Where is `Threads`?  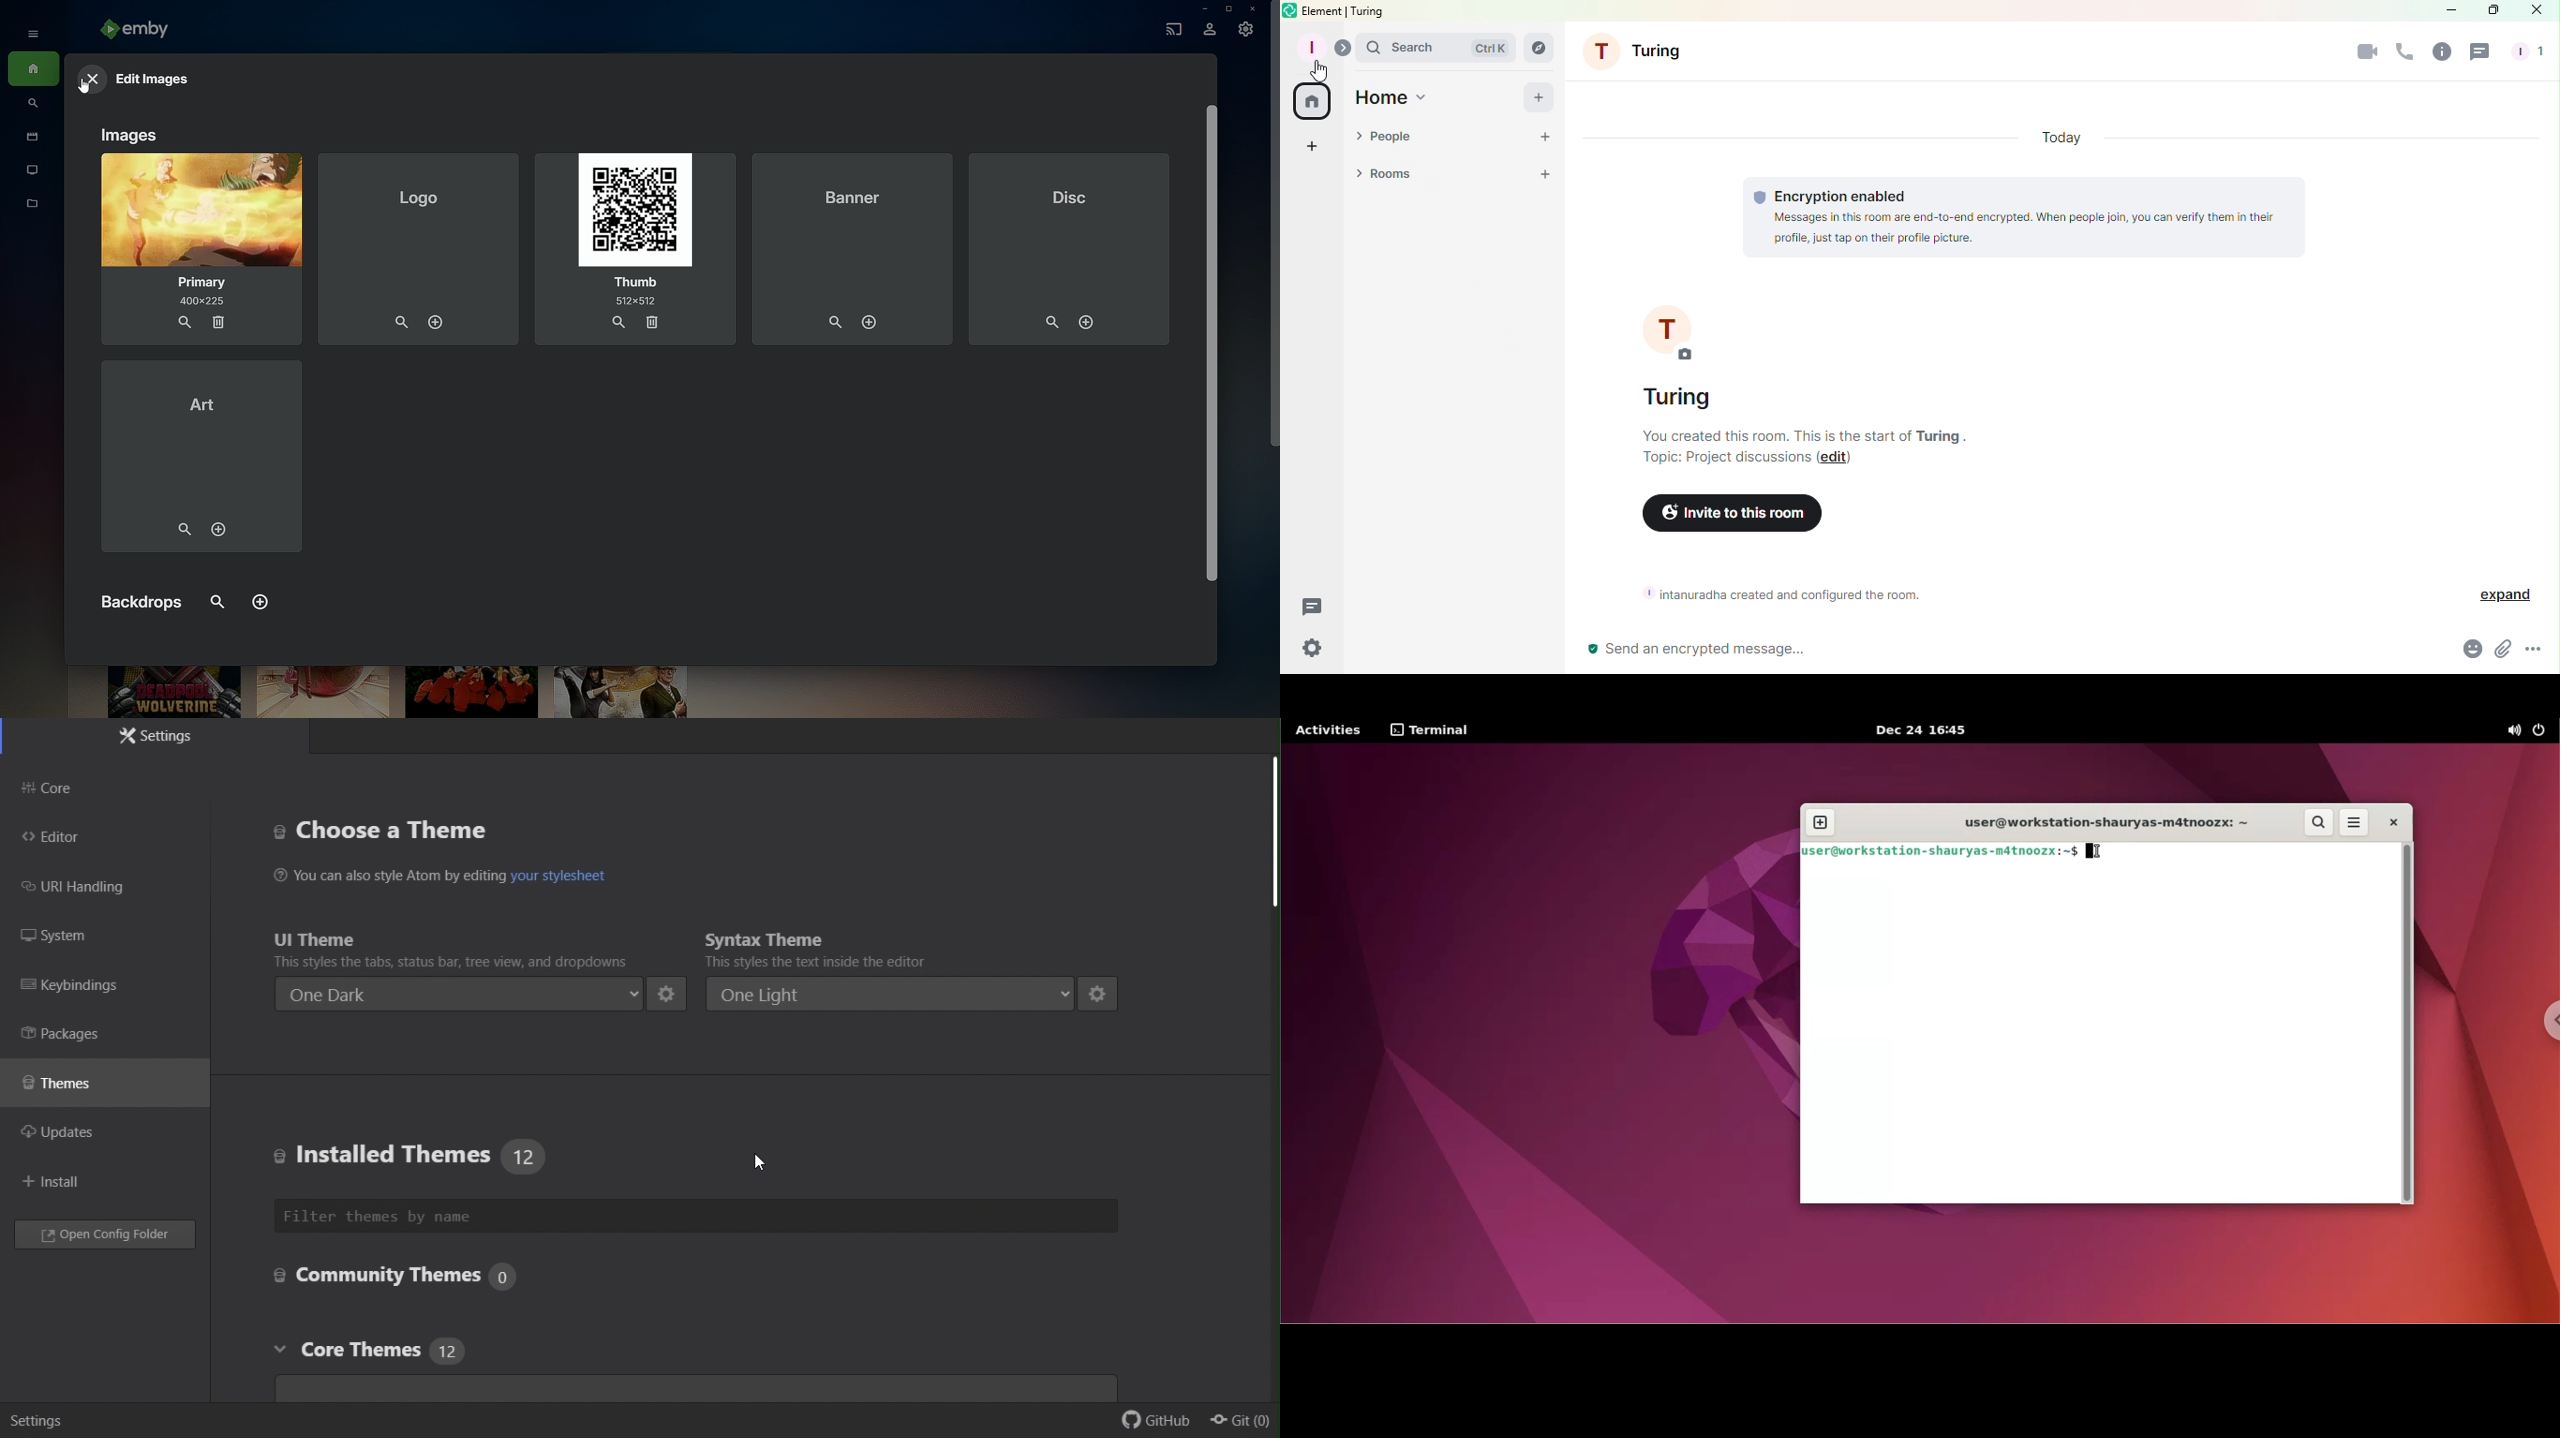
Threads is located at coordinates (1313, 608).